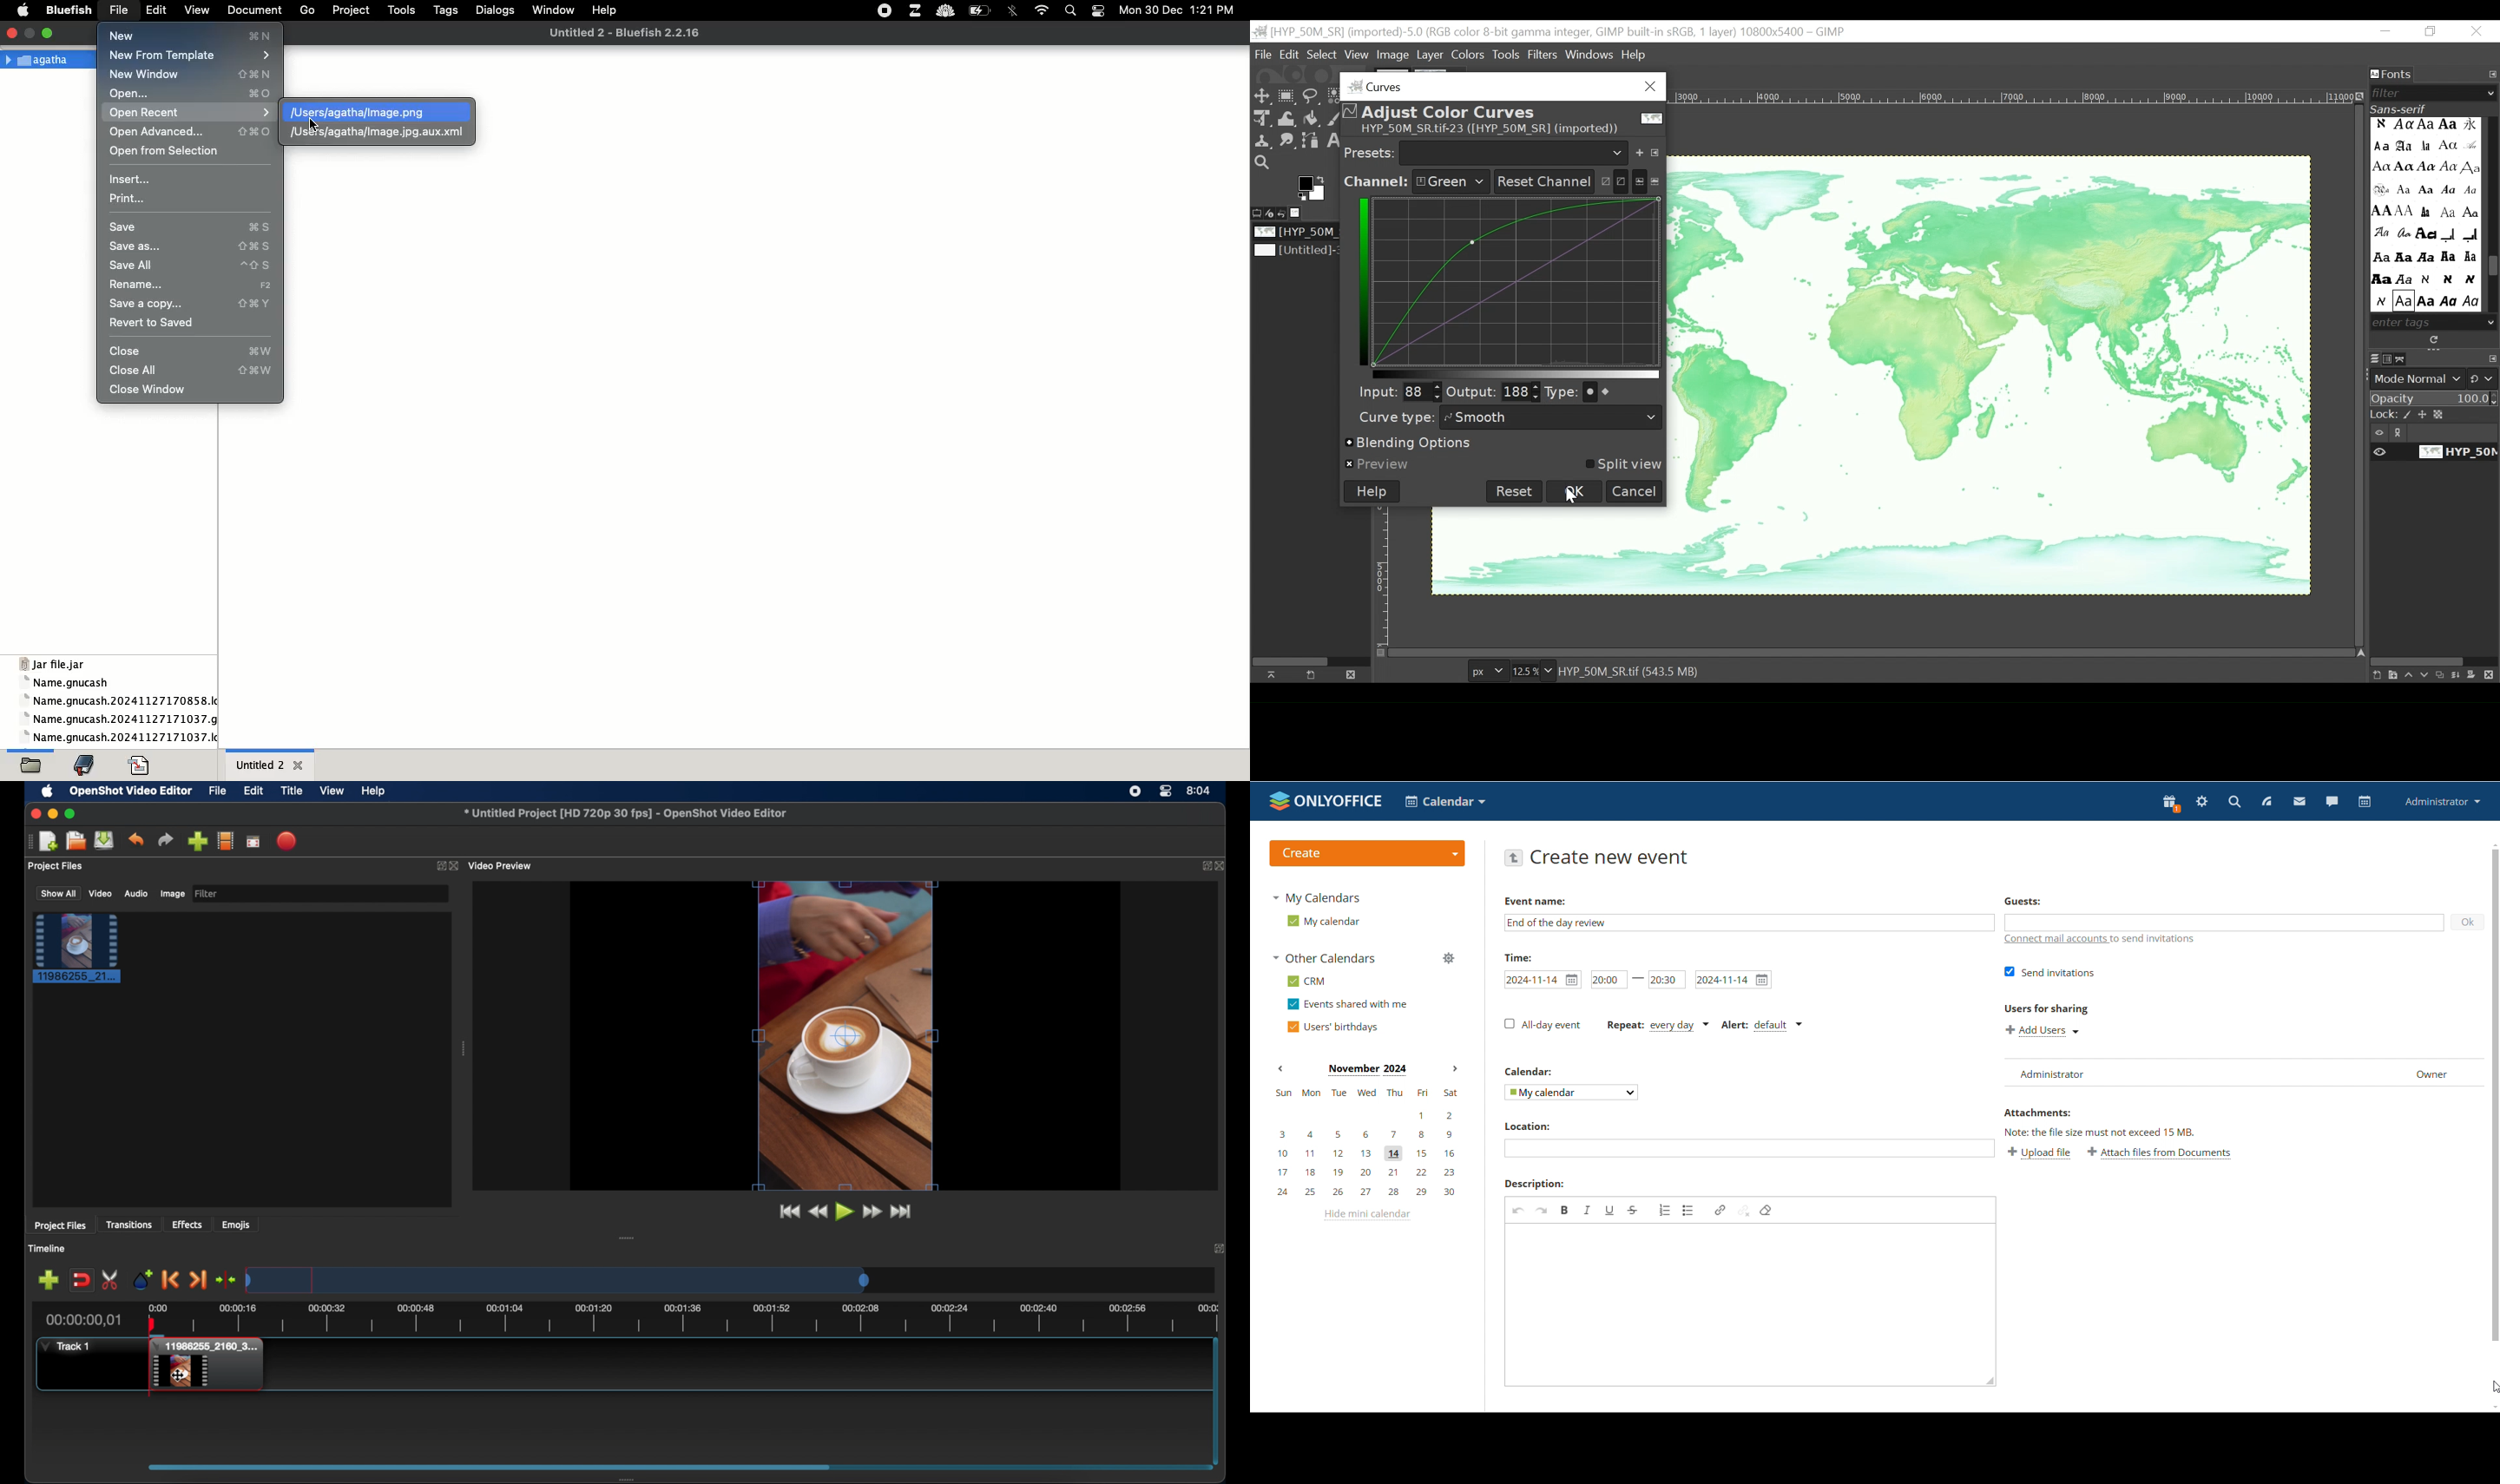 The width and height of the screenshot is (2520, 1484). Describe the element at coordinates (1299, 213) in the screenshot. I see `Image` at that location.